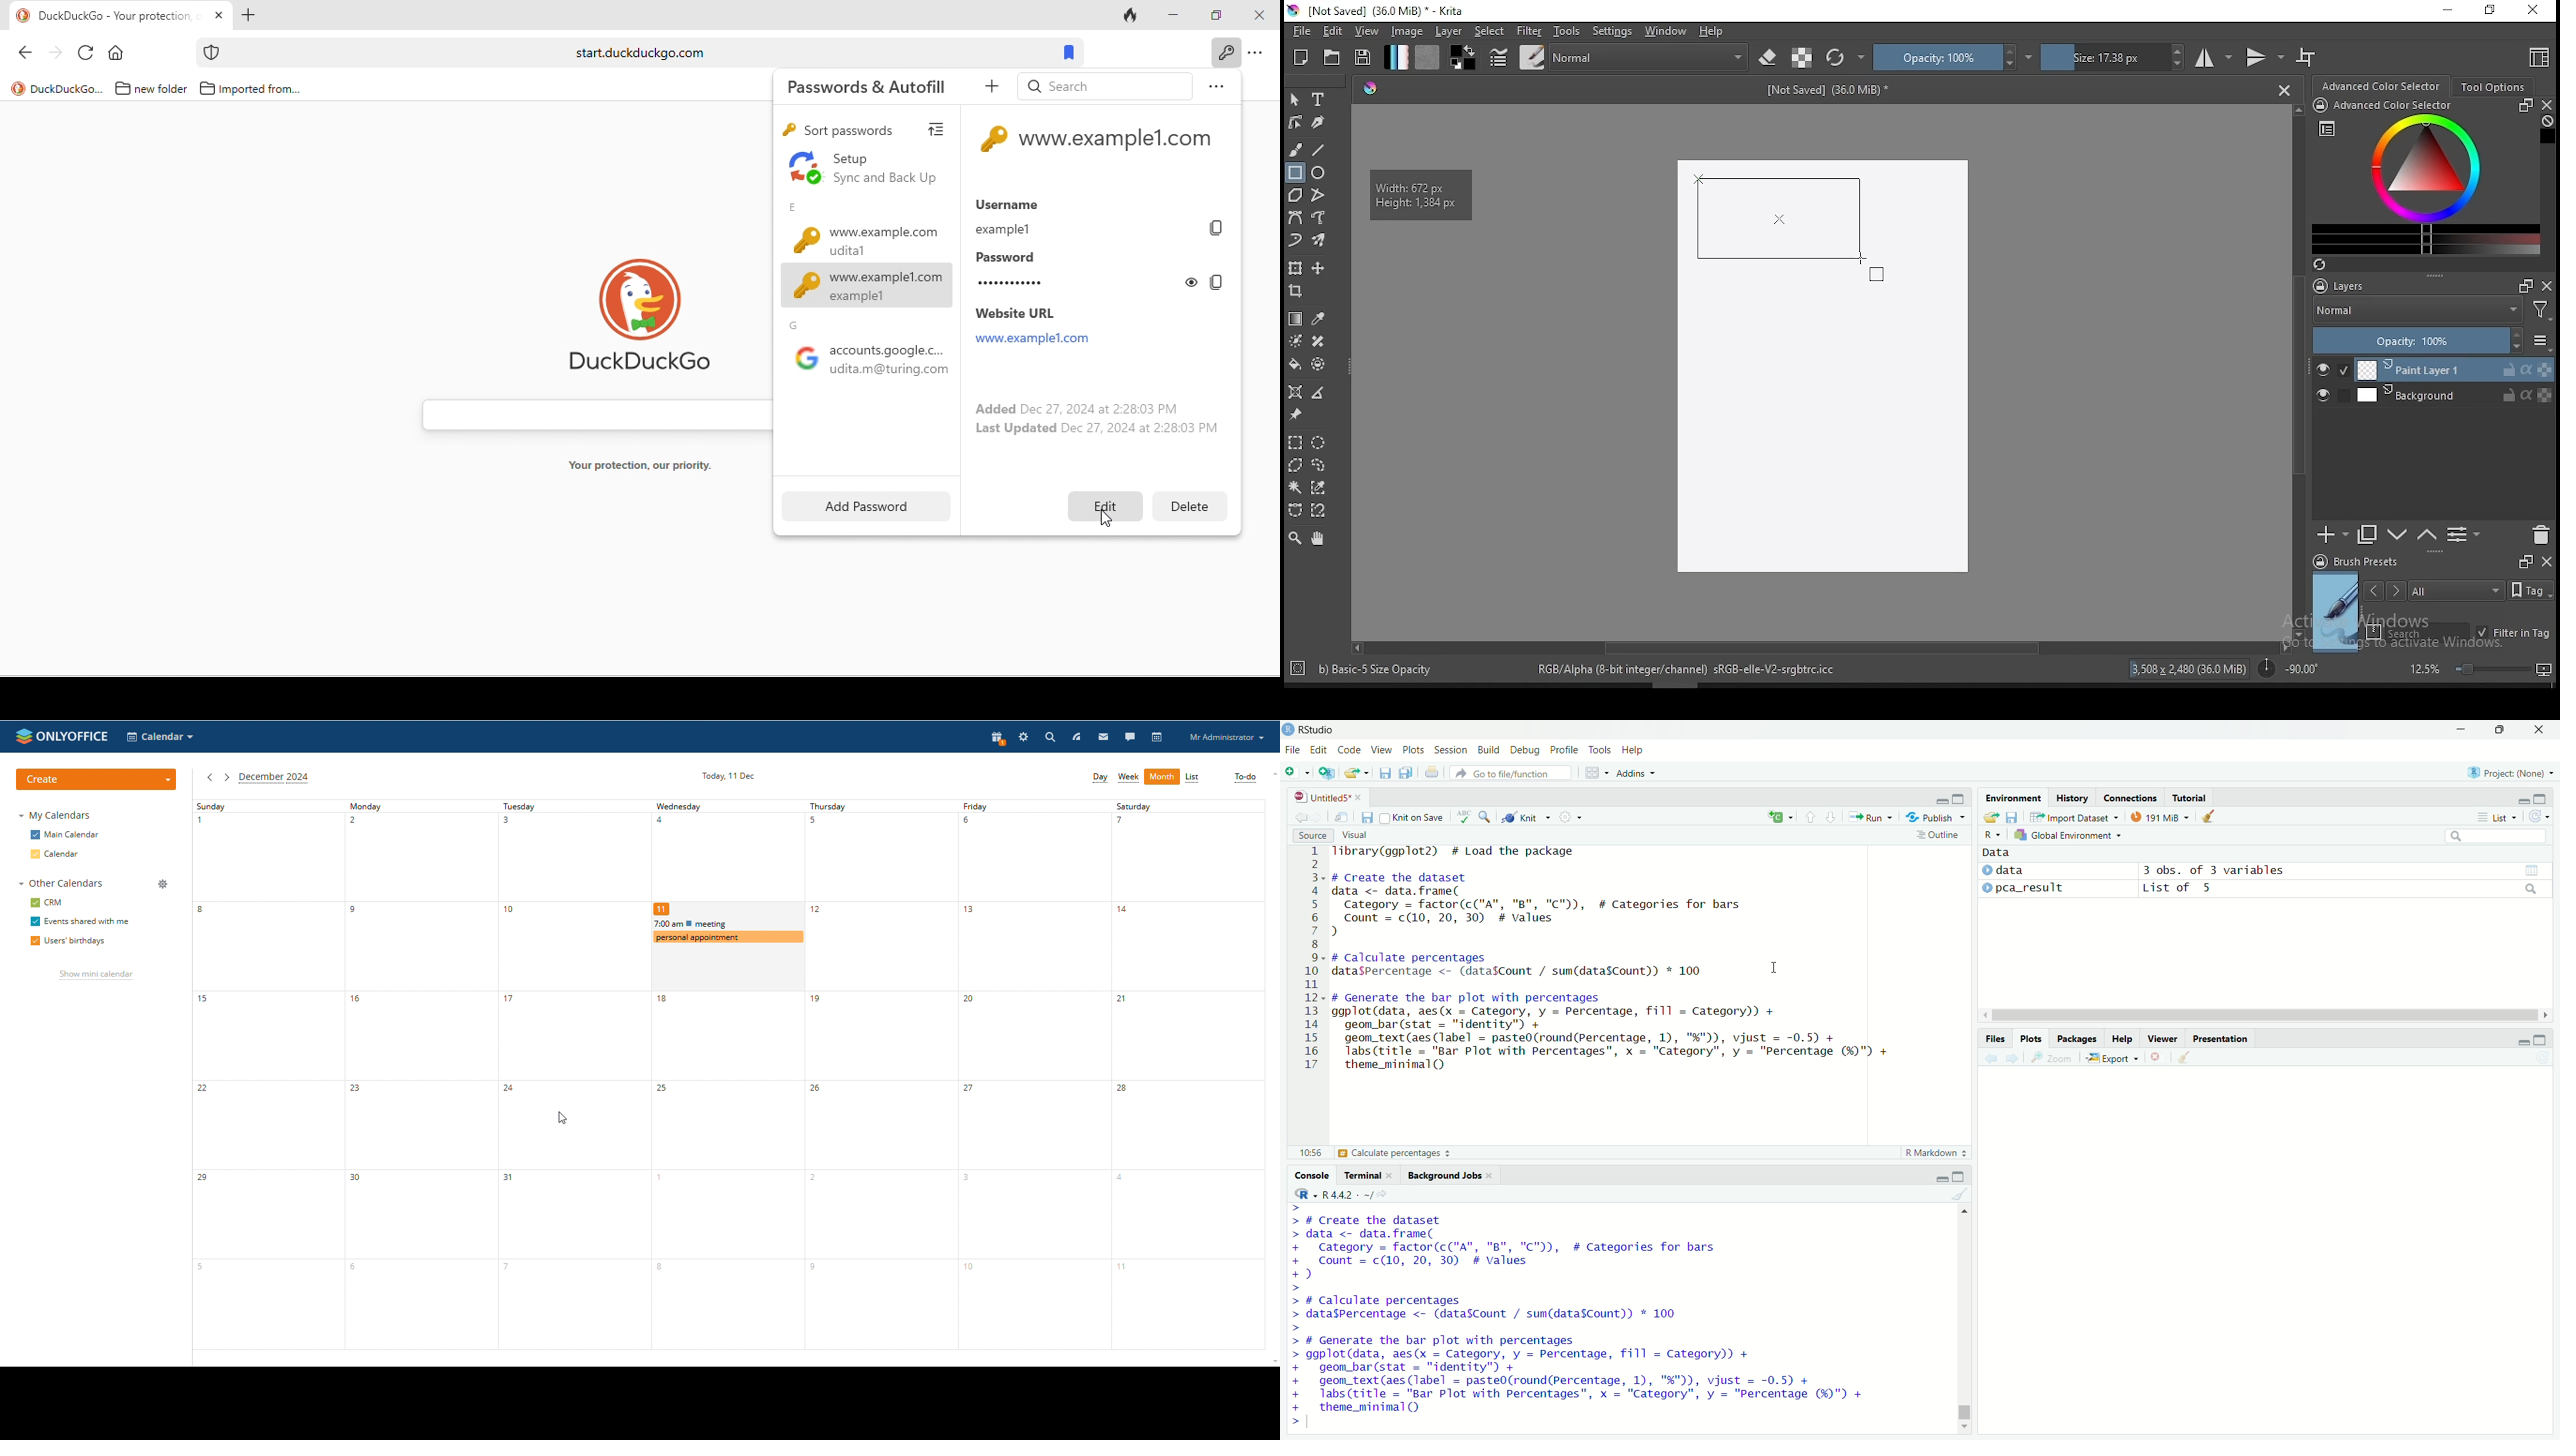  Describe the element at coordinates (1343, 817) in the screenshot. I see `show in new window` at that location.